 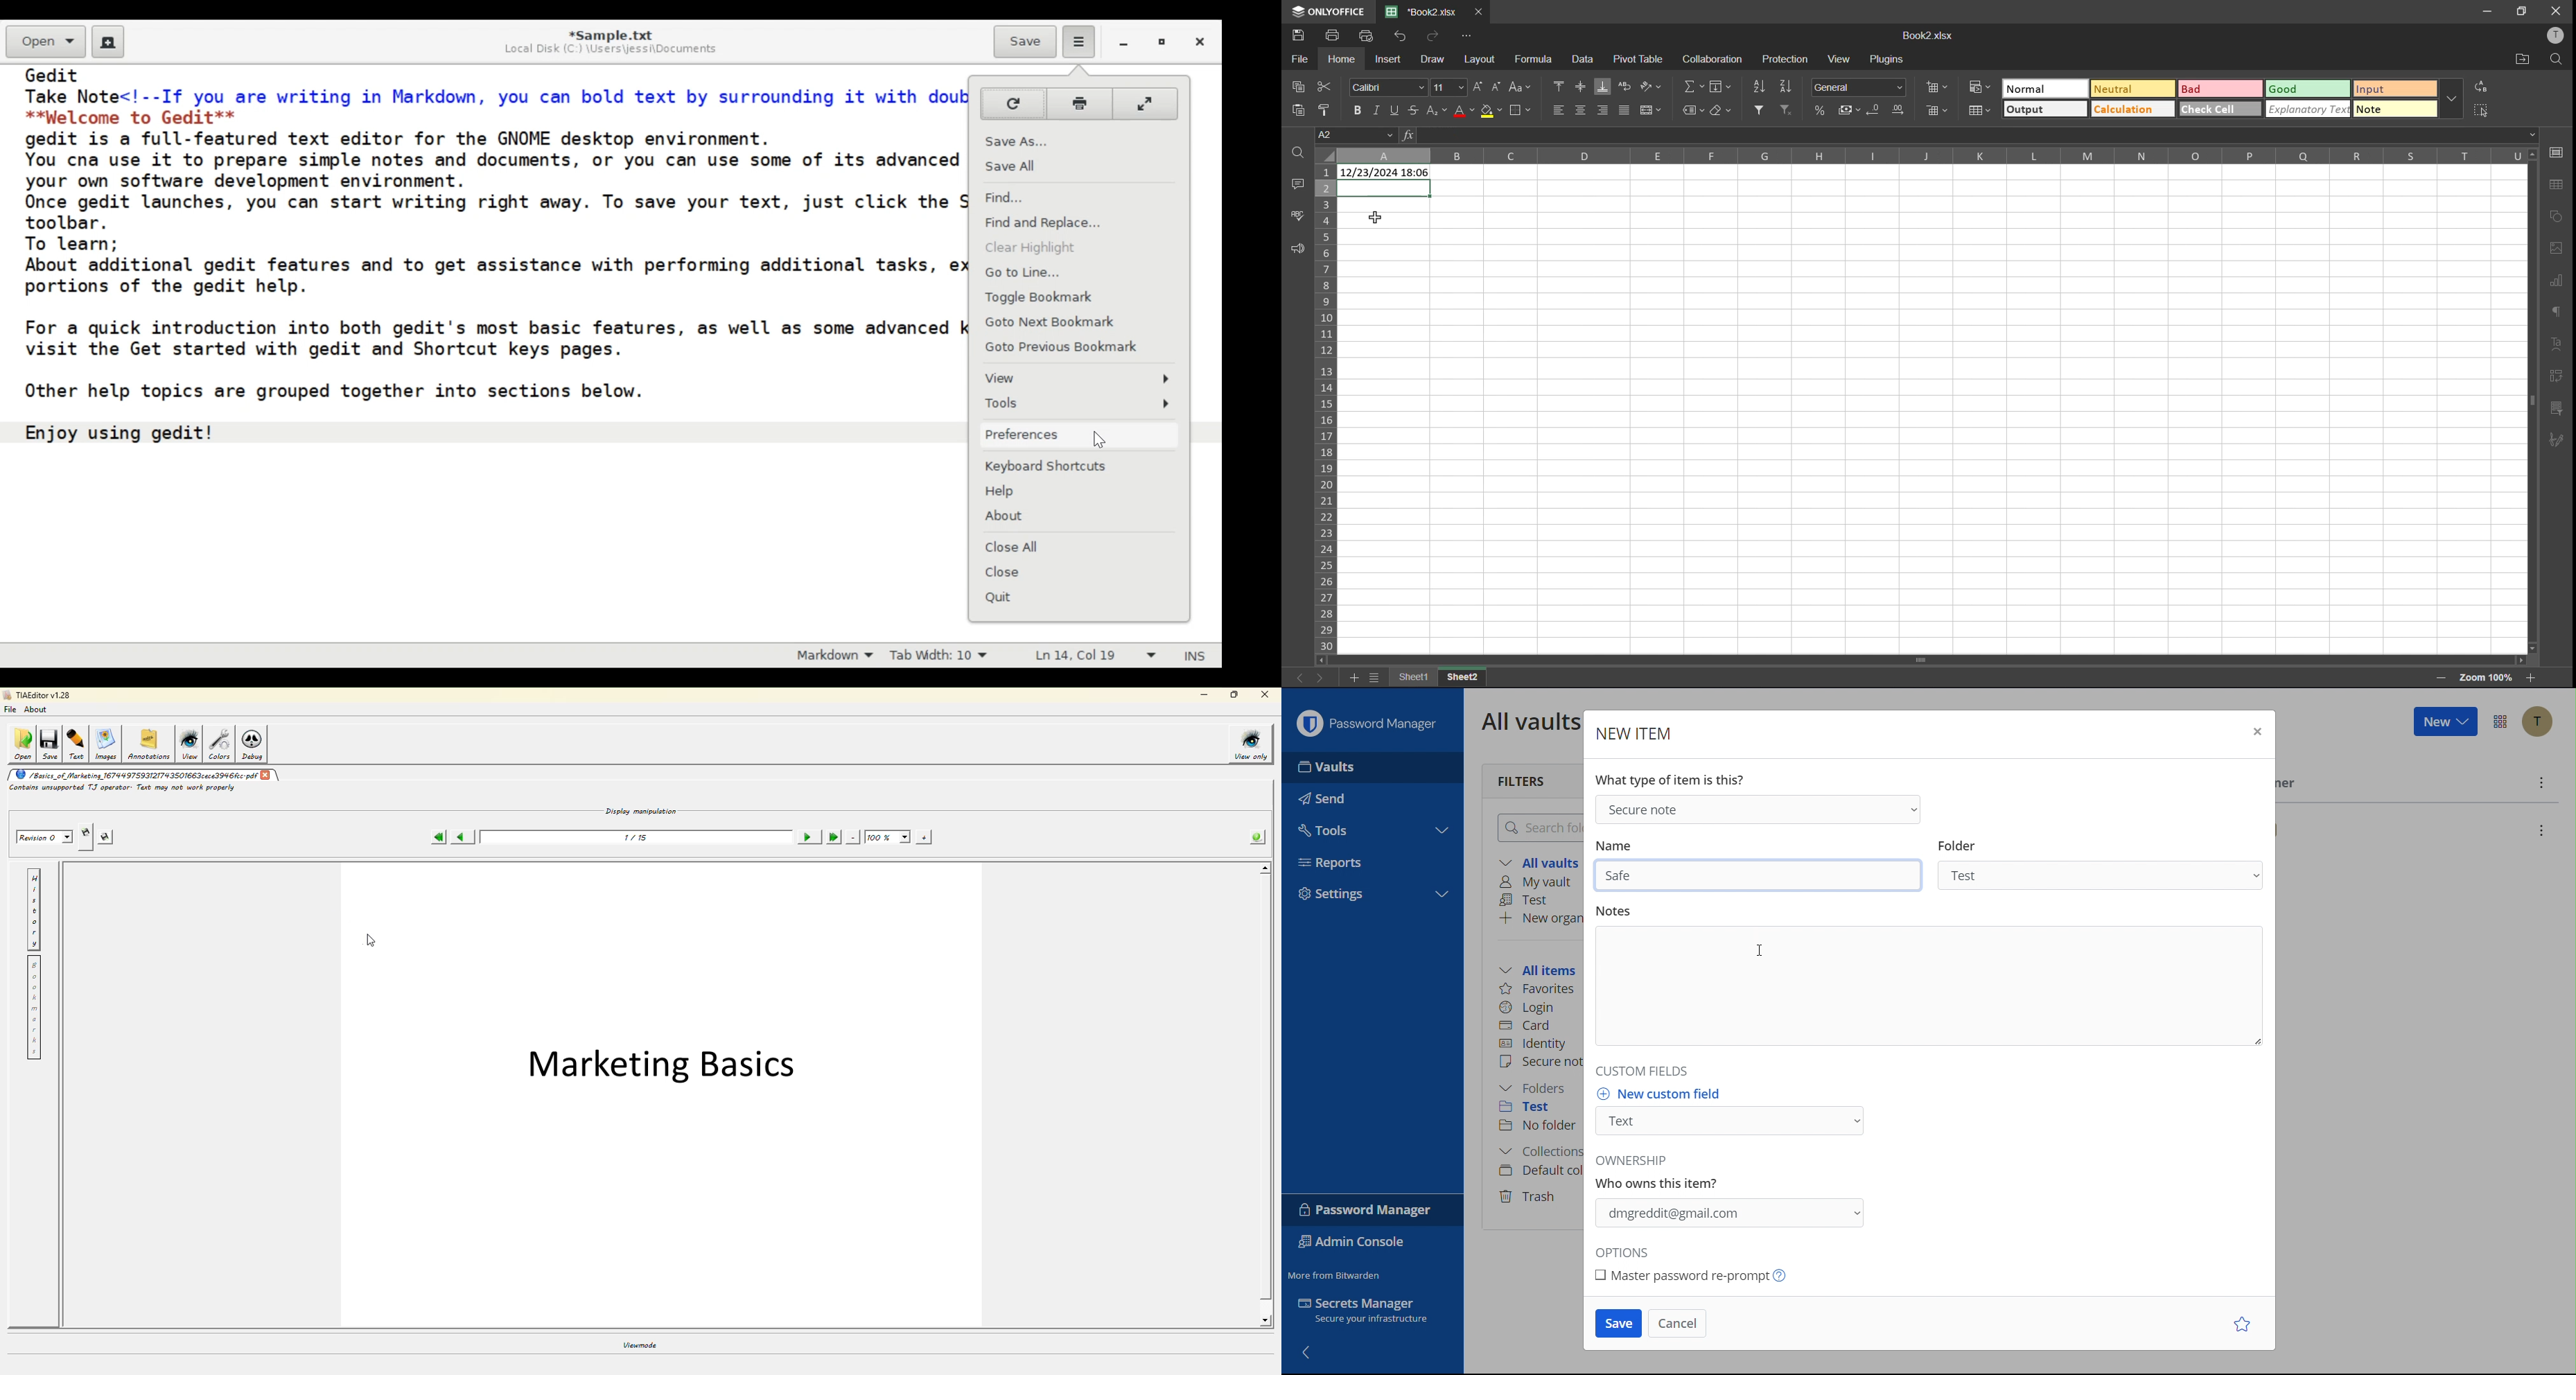 What do you see at coordinates (1638, 1070) in the screenshot?
I see `Custom Fields` at bounding box center [1638, 1070].